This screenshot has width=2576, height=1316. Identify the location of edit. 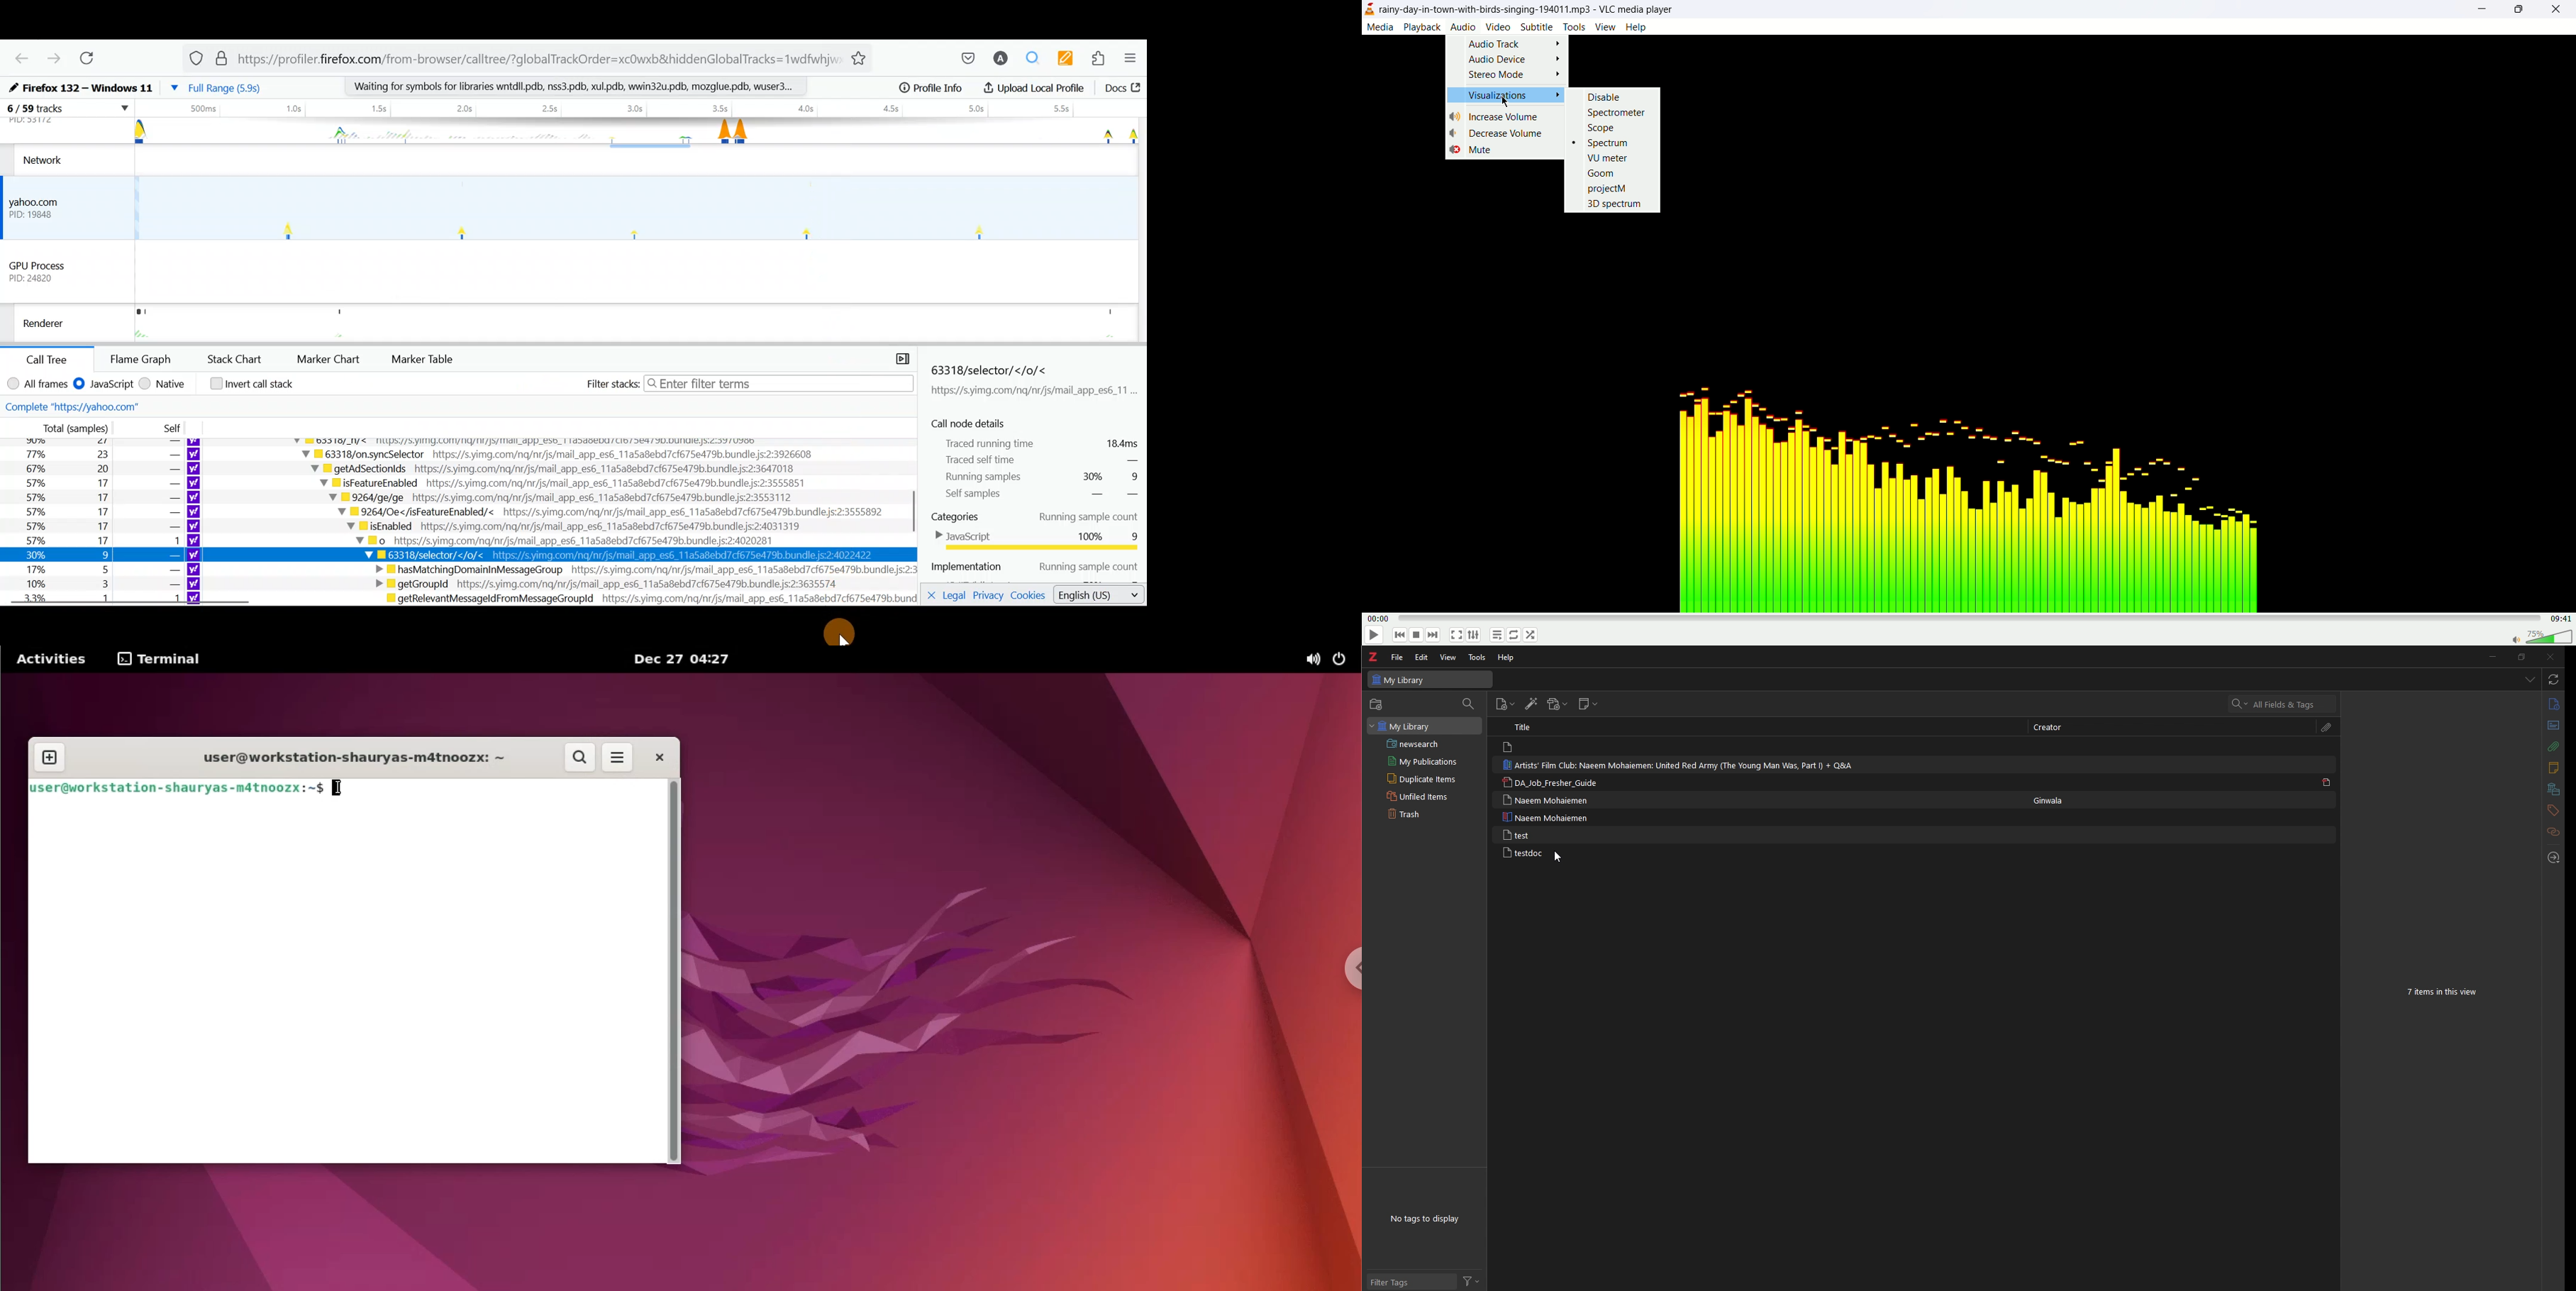
(1421, 657).